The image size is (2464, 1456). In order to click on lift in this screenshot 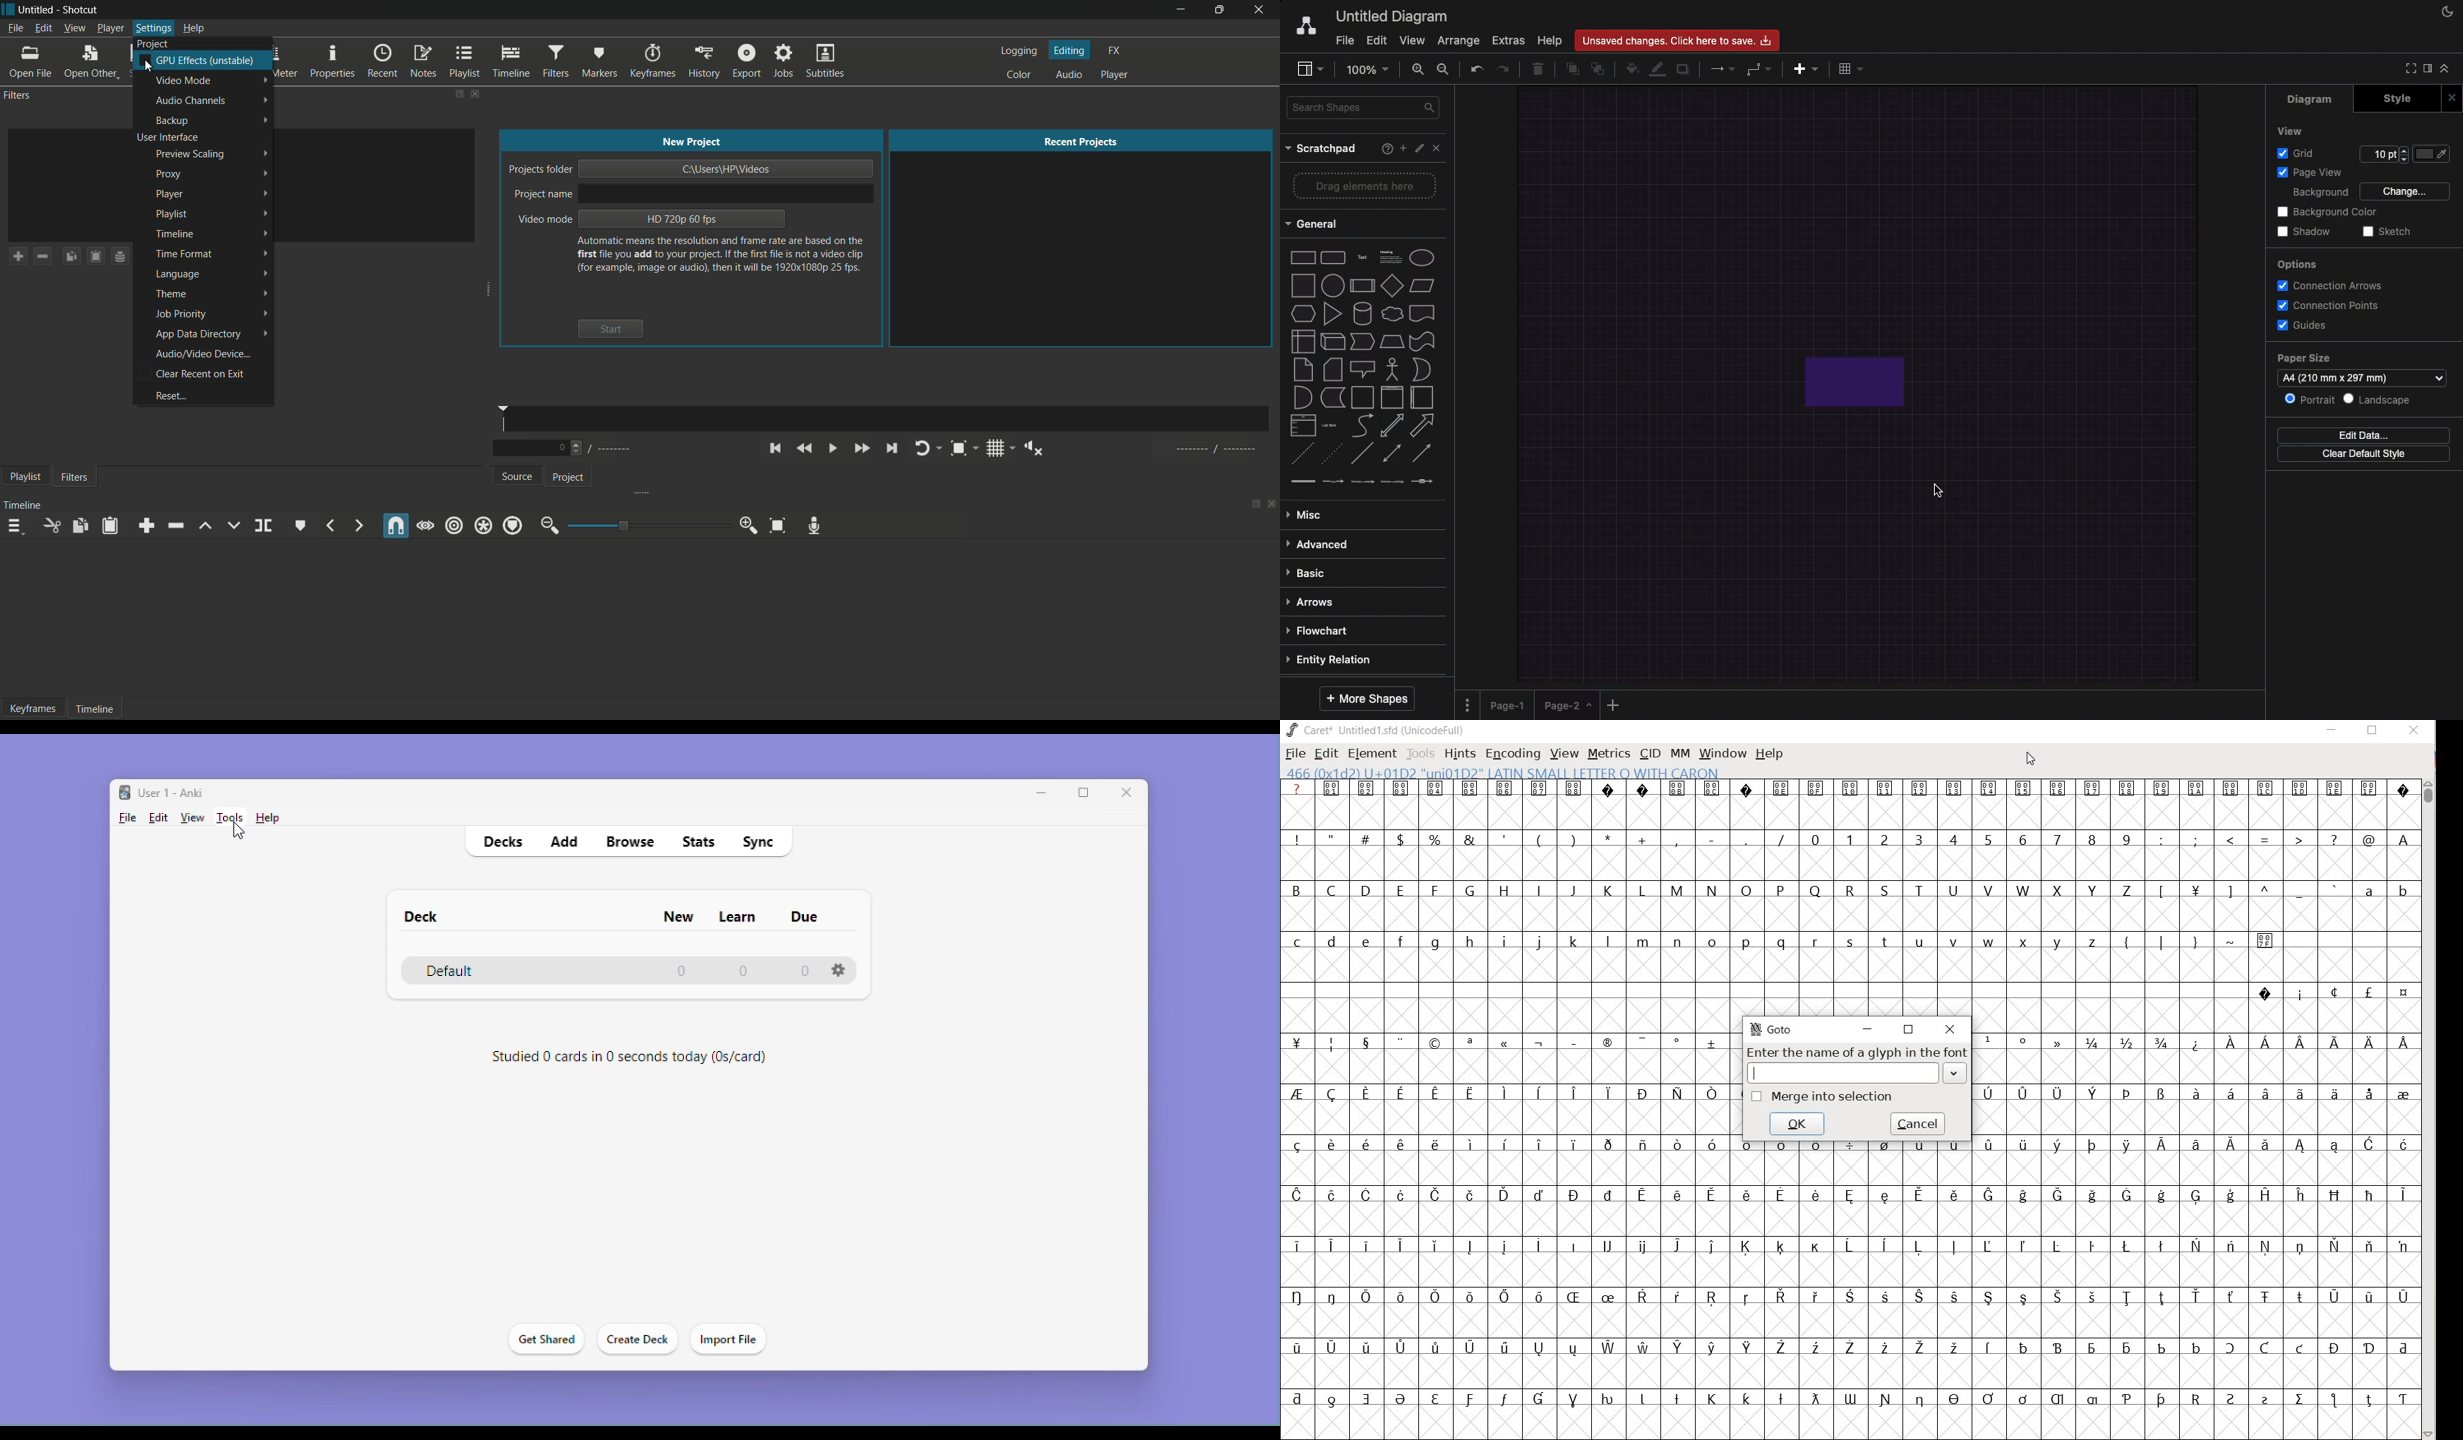, I will do `click(203, 526)`.